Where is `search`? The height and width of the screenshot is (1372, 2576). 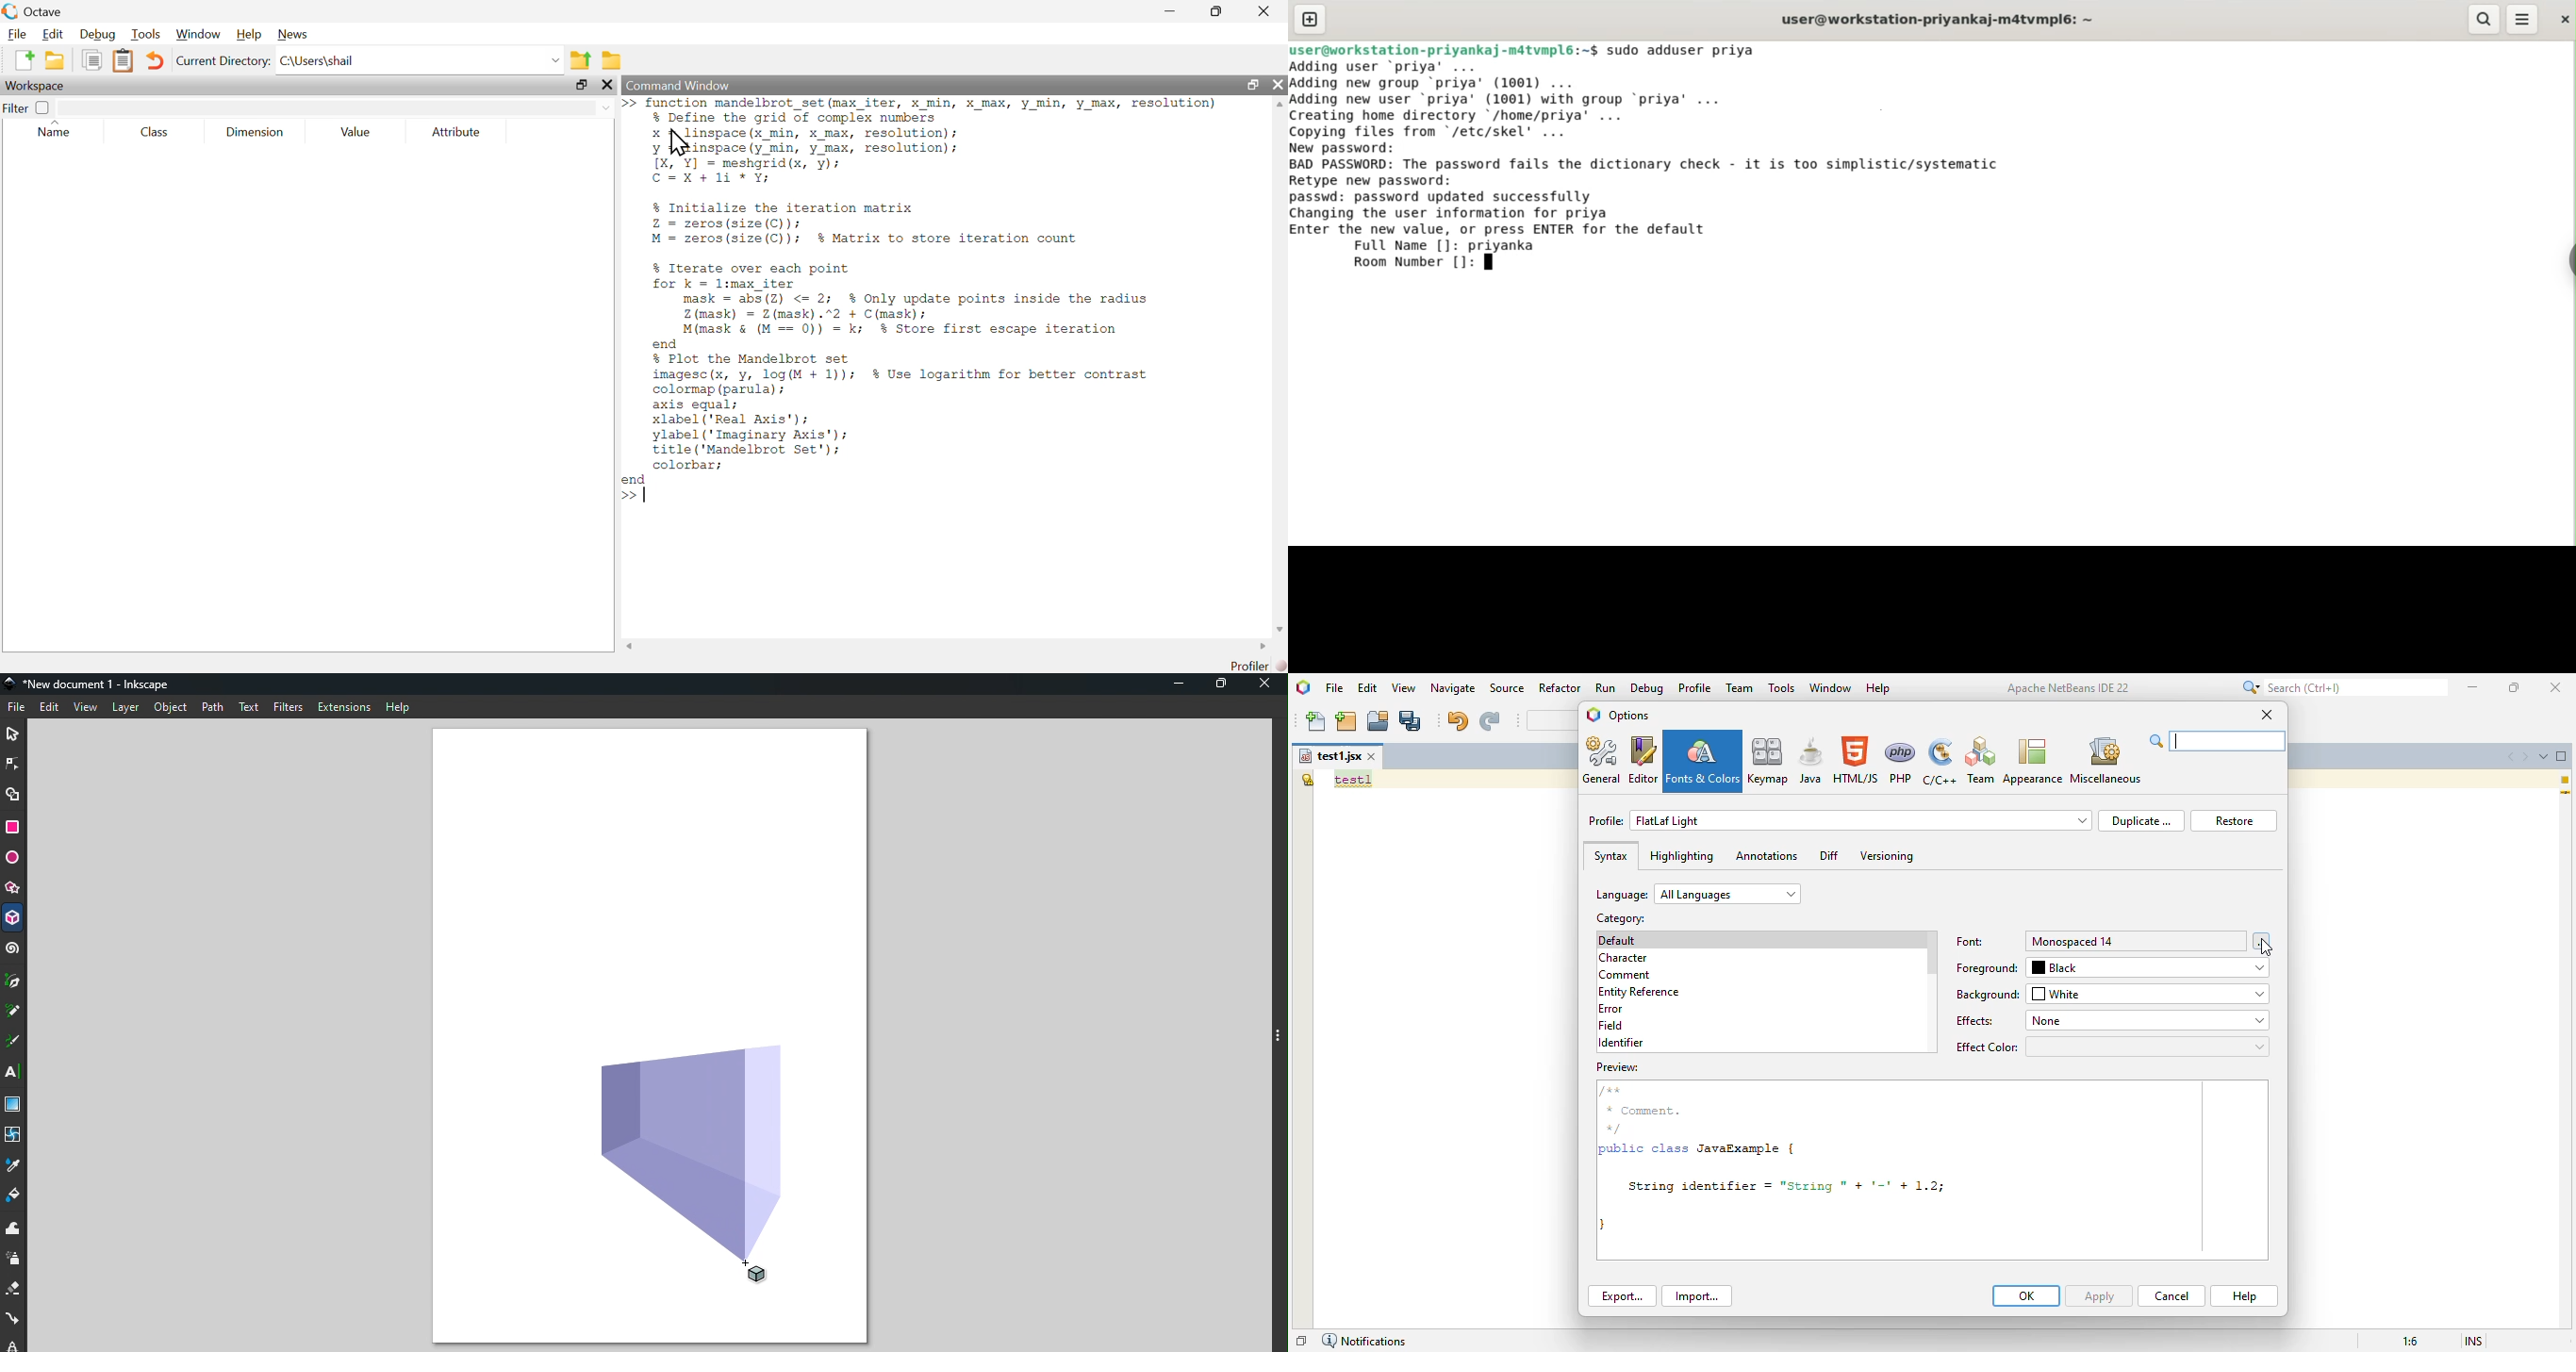
search is located at coordinates (2485, 20).